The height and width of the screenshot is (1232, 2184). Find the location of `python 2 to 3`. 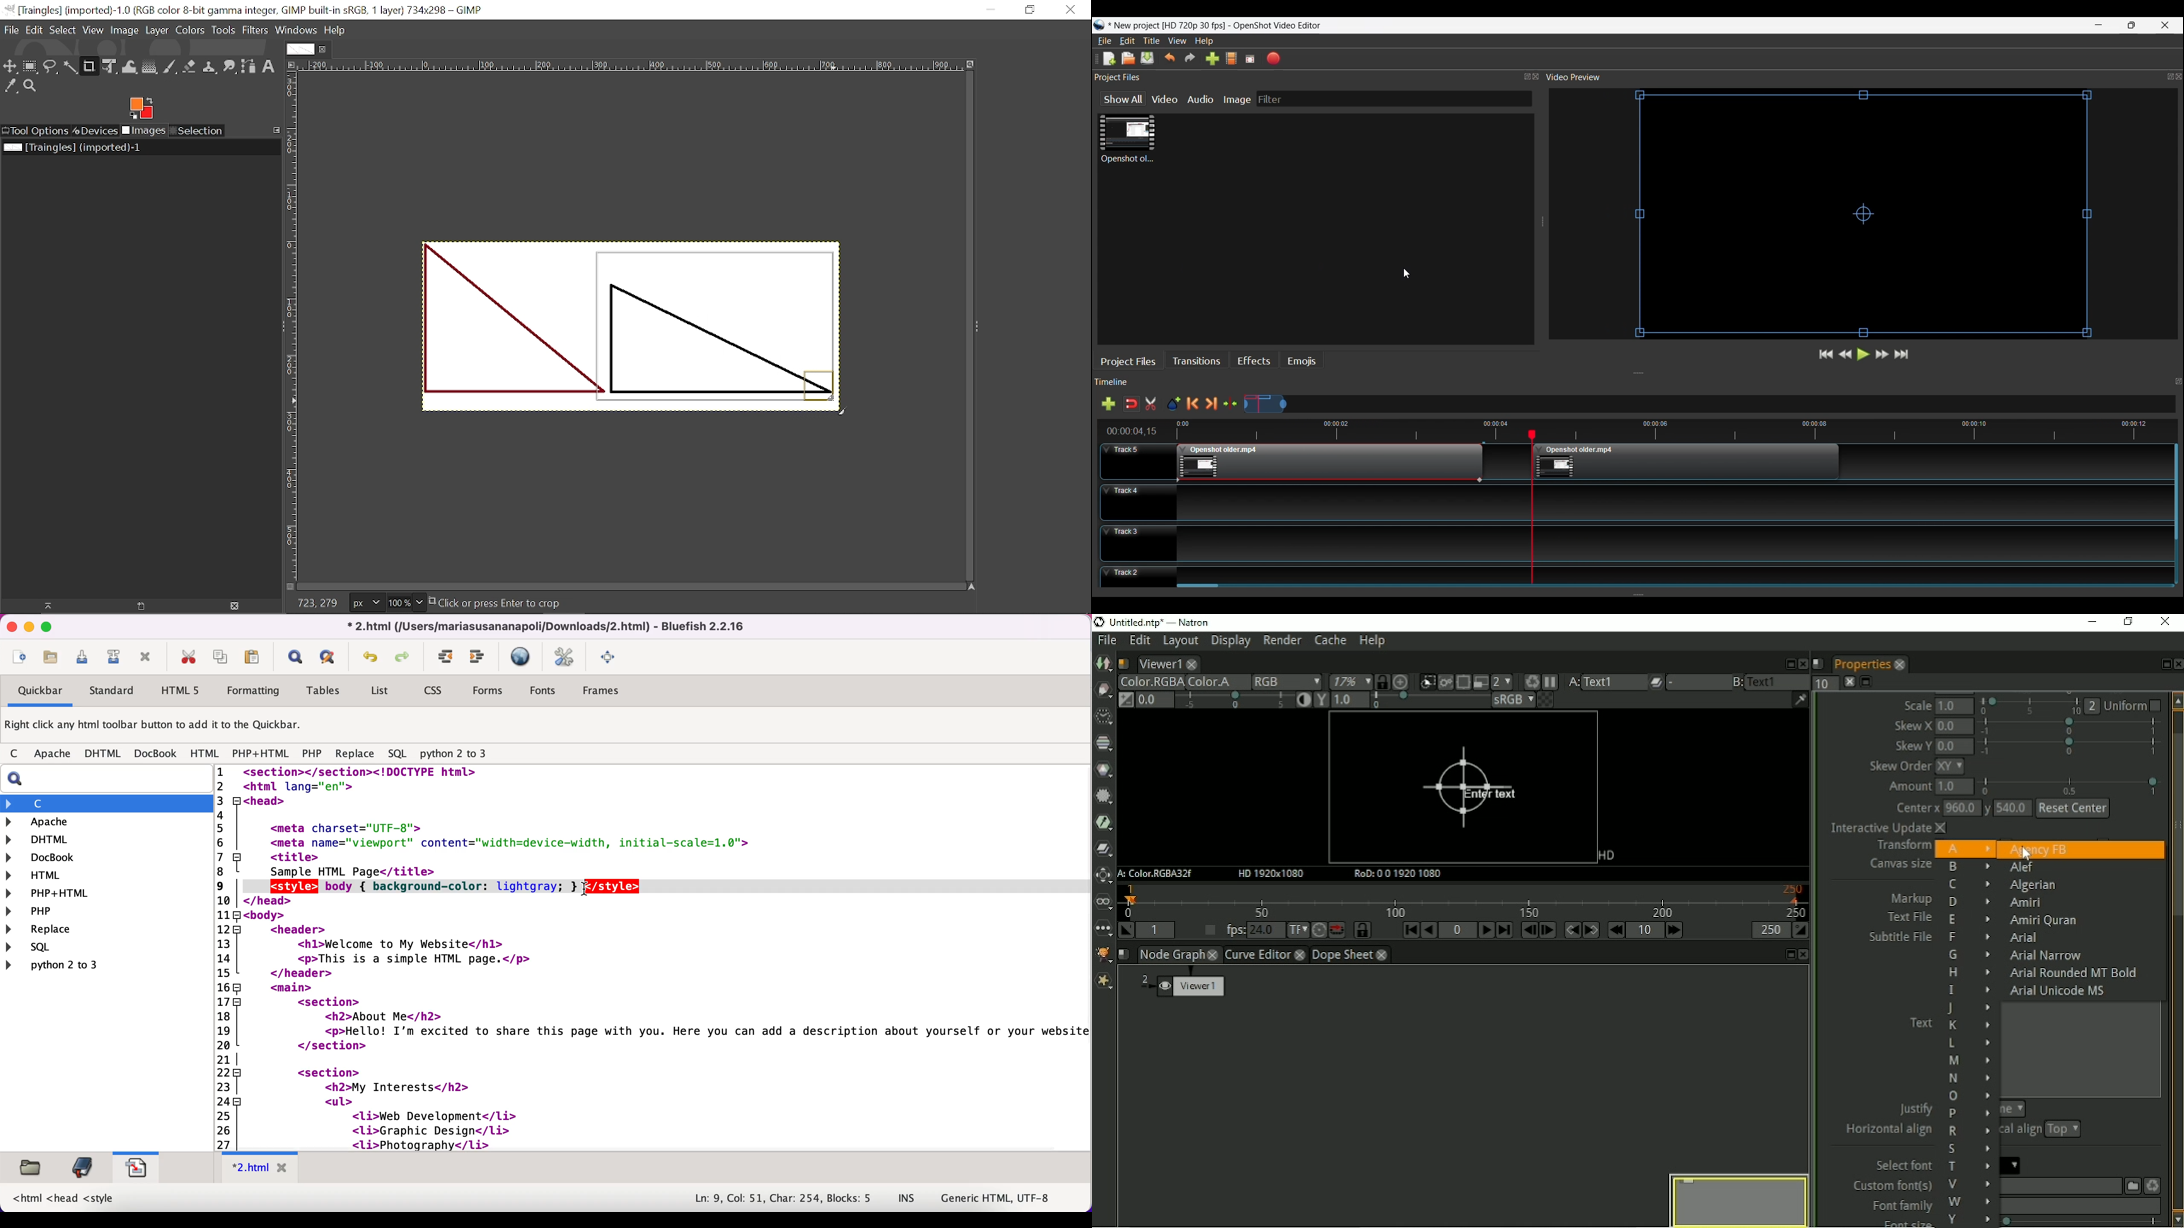

python 2 to 3 is located at coordinates (461, 754).